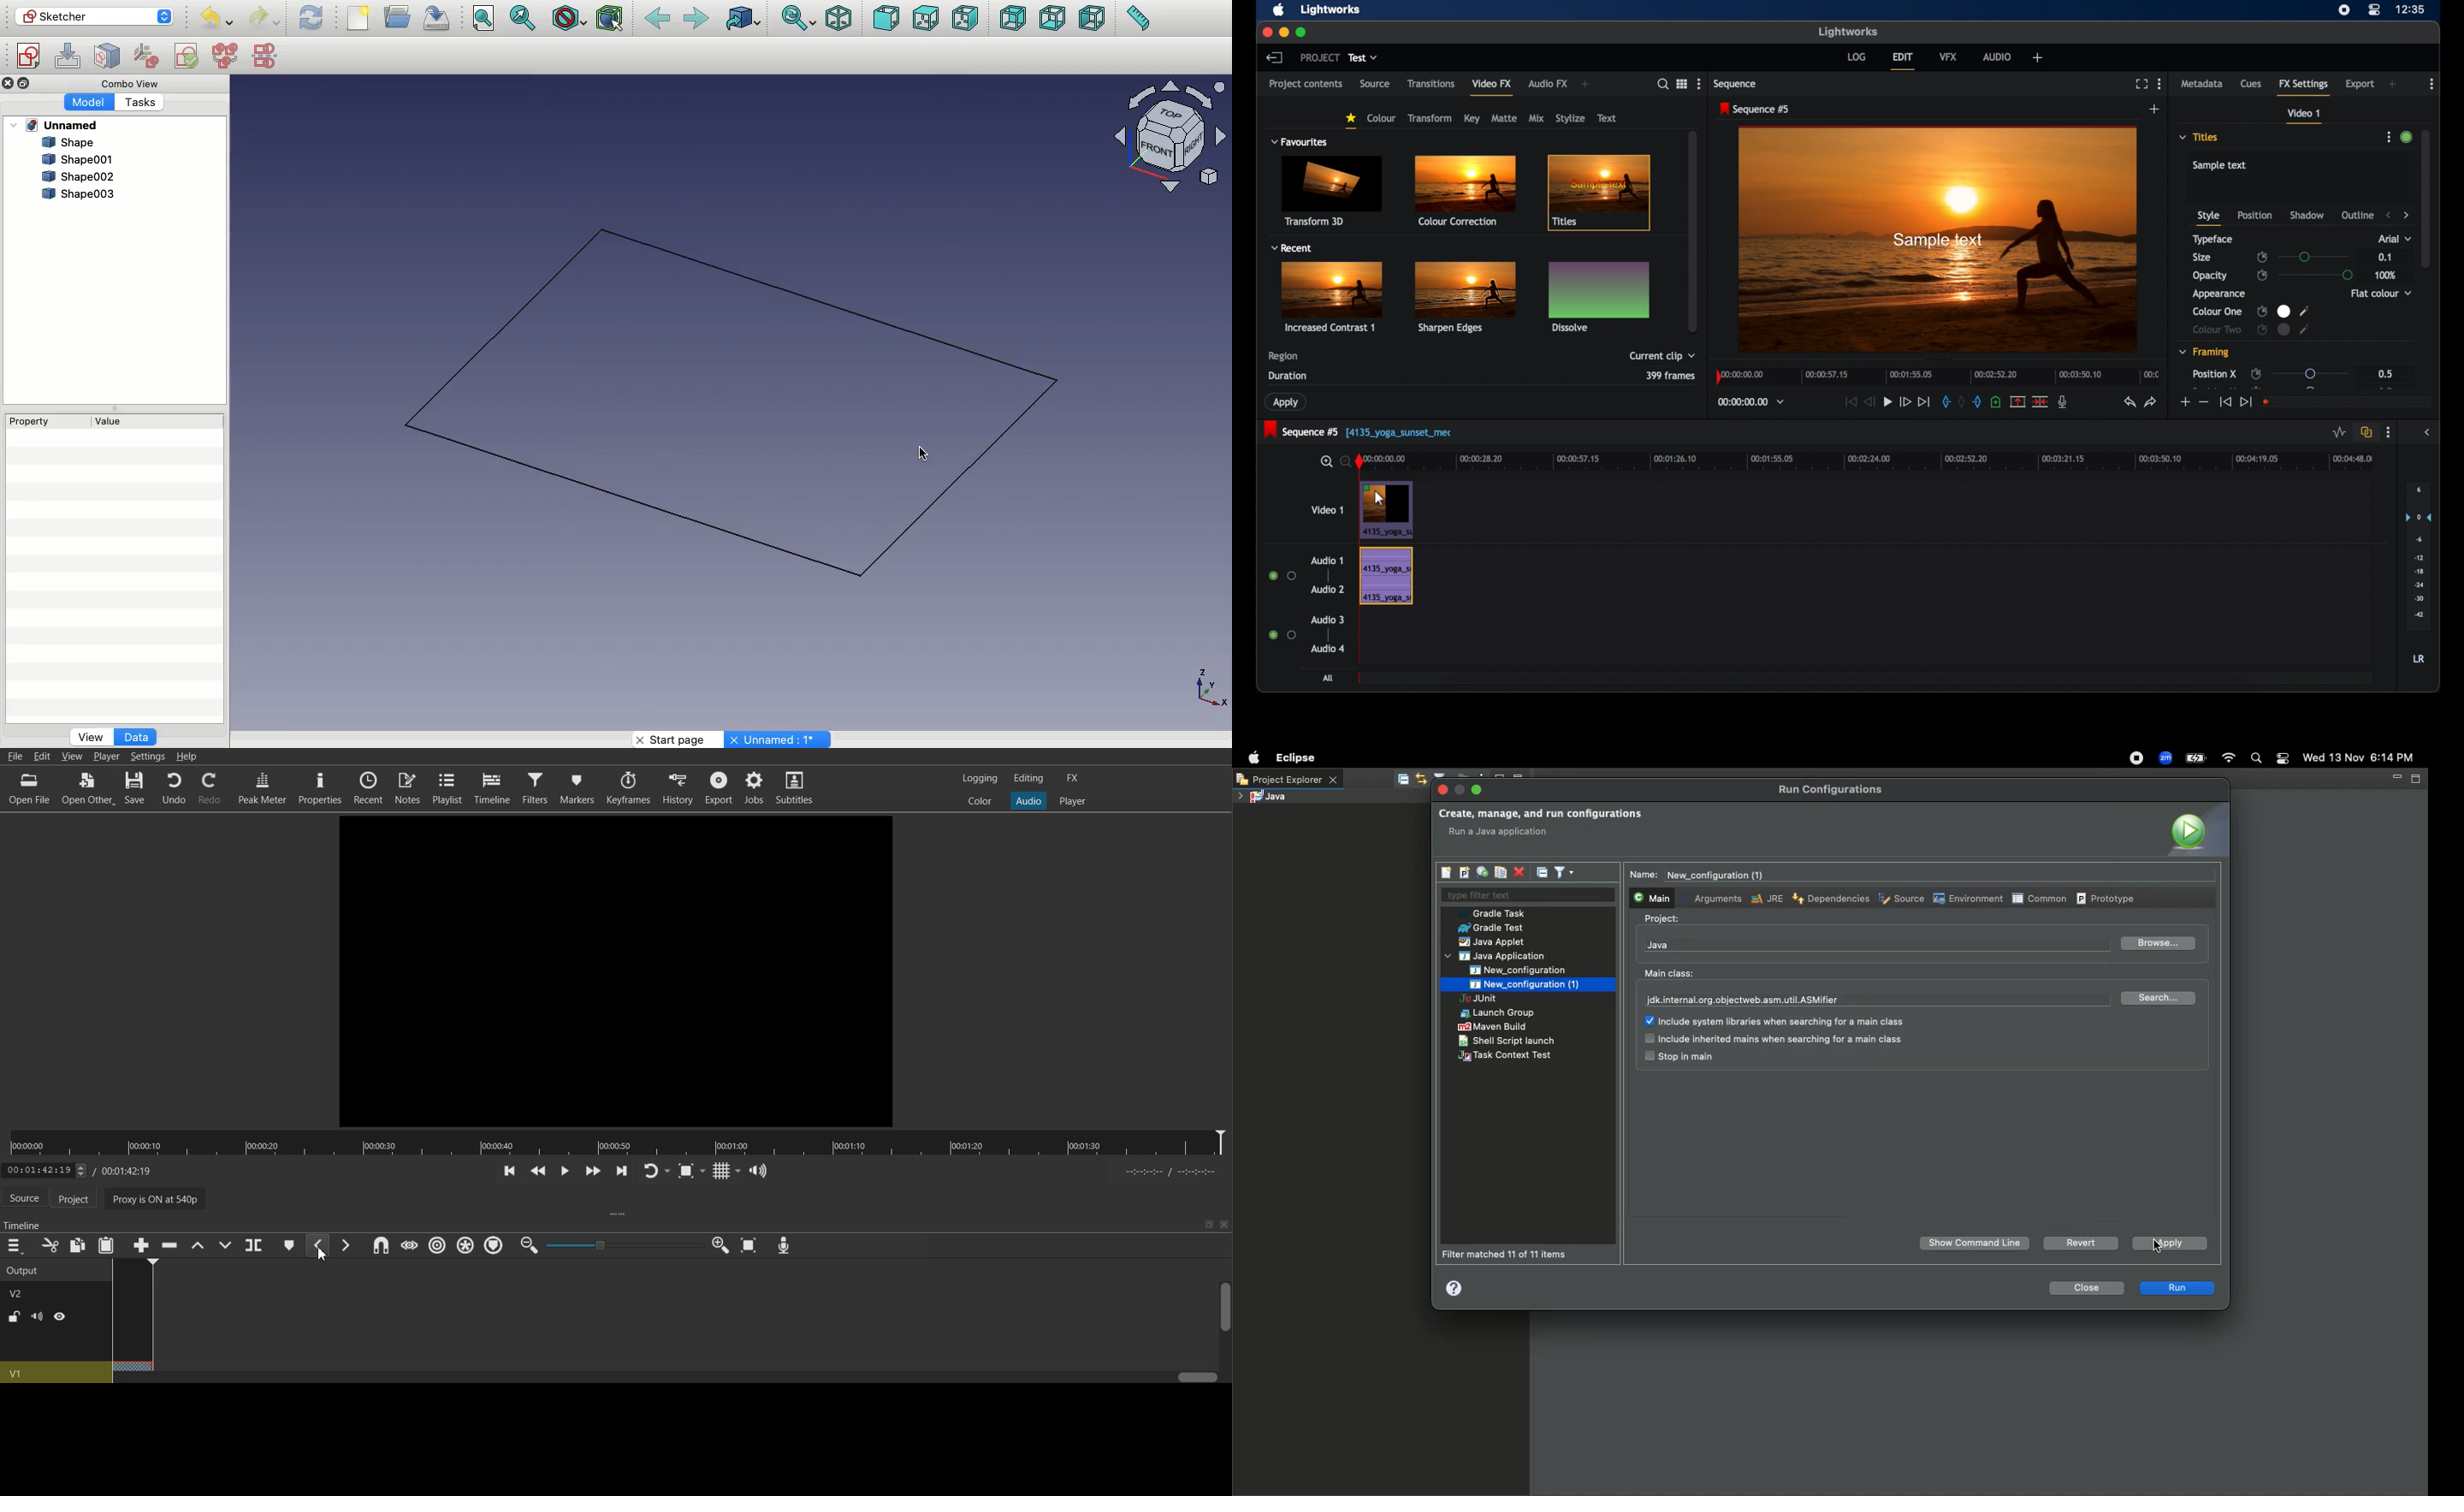  Describe the element at coordinates (677, 787) in the screenshot. I see `History` at that location.